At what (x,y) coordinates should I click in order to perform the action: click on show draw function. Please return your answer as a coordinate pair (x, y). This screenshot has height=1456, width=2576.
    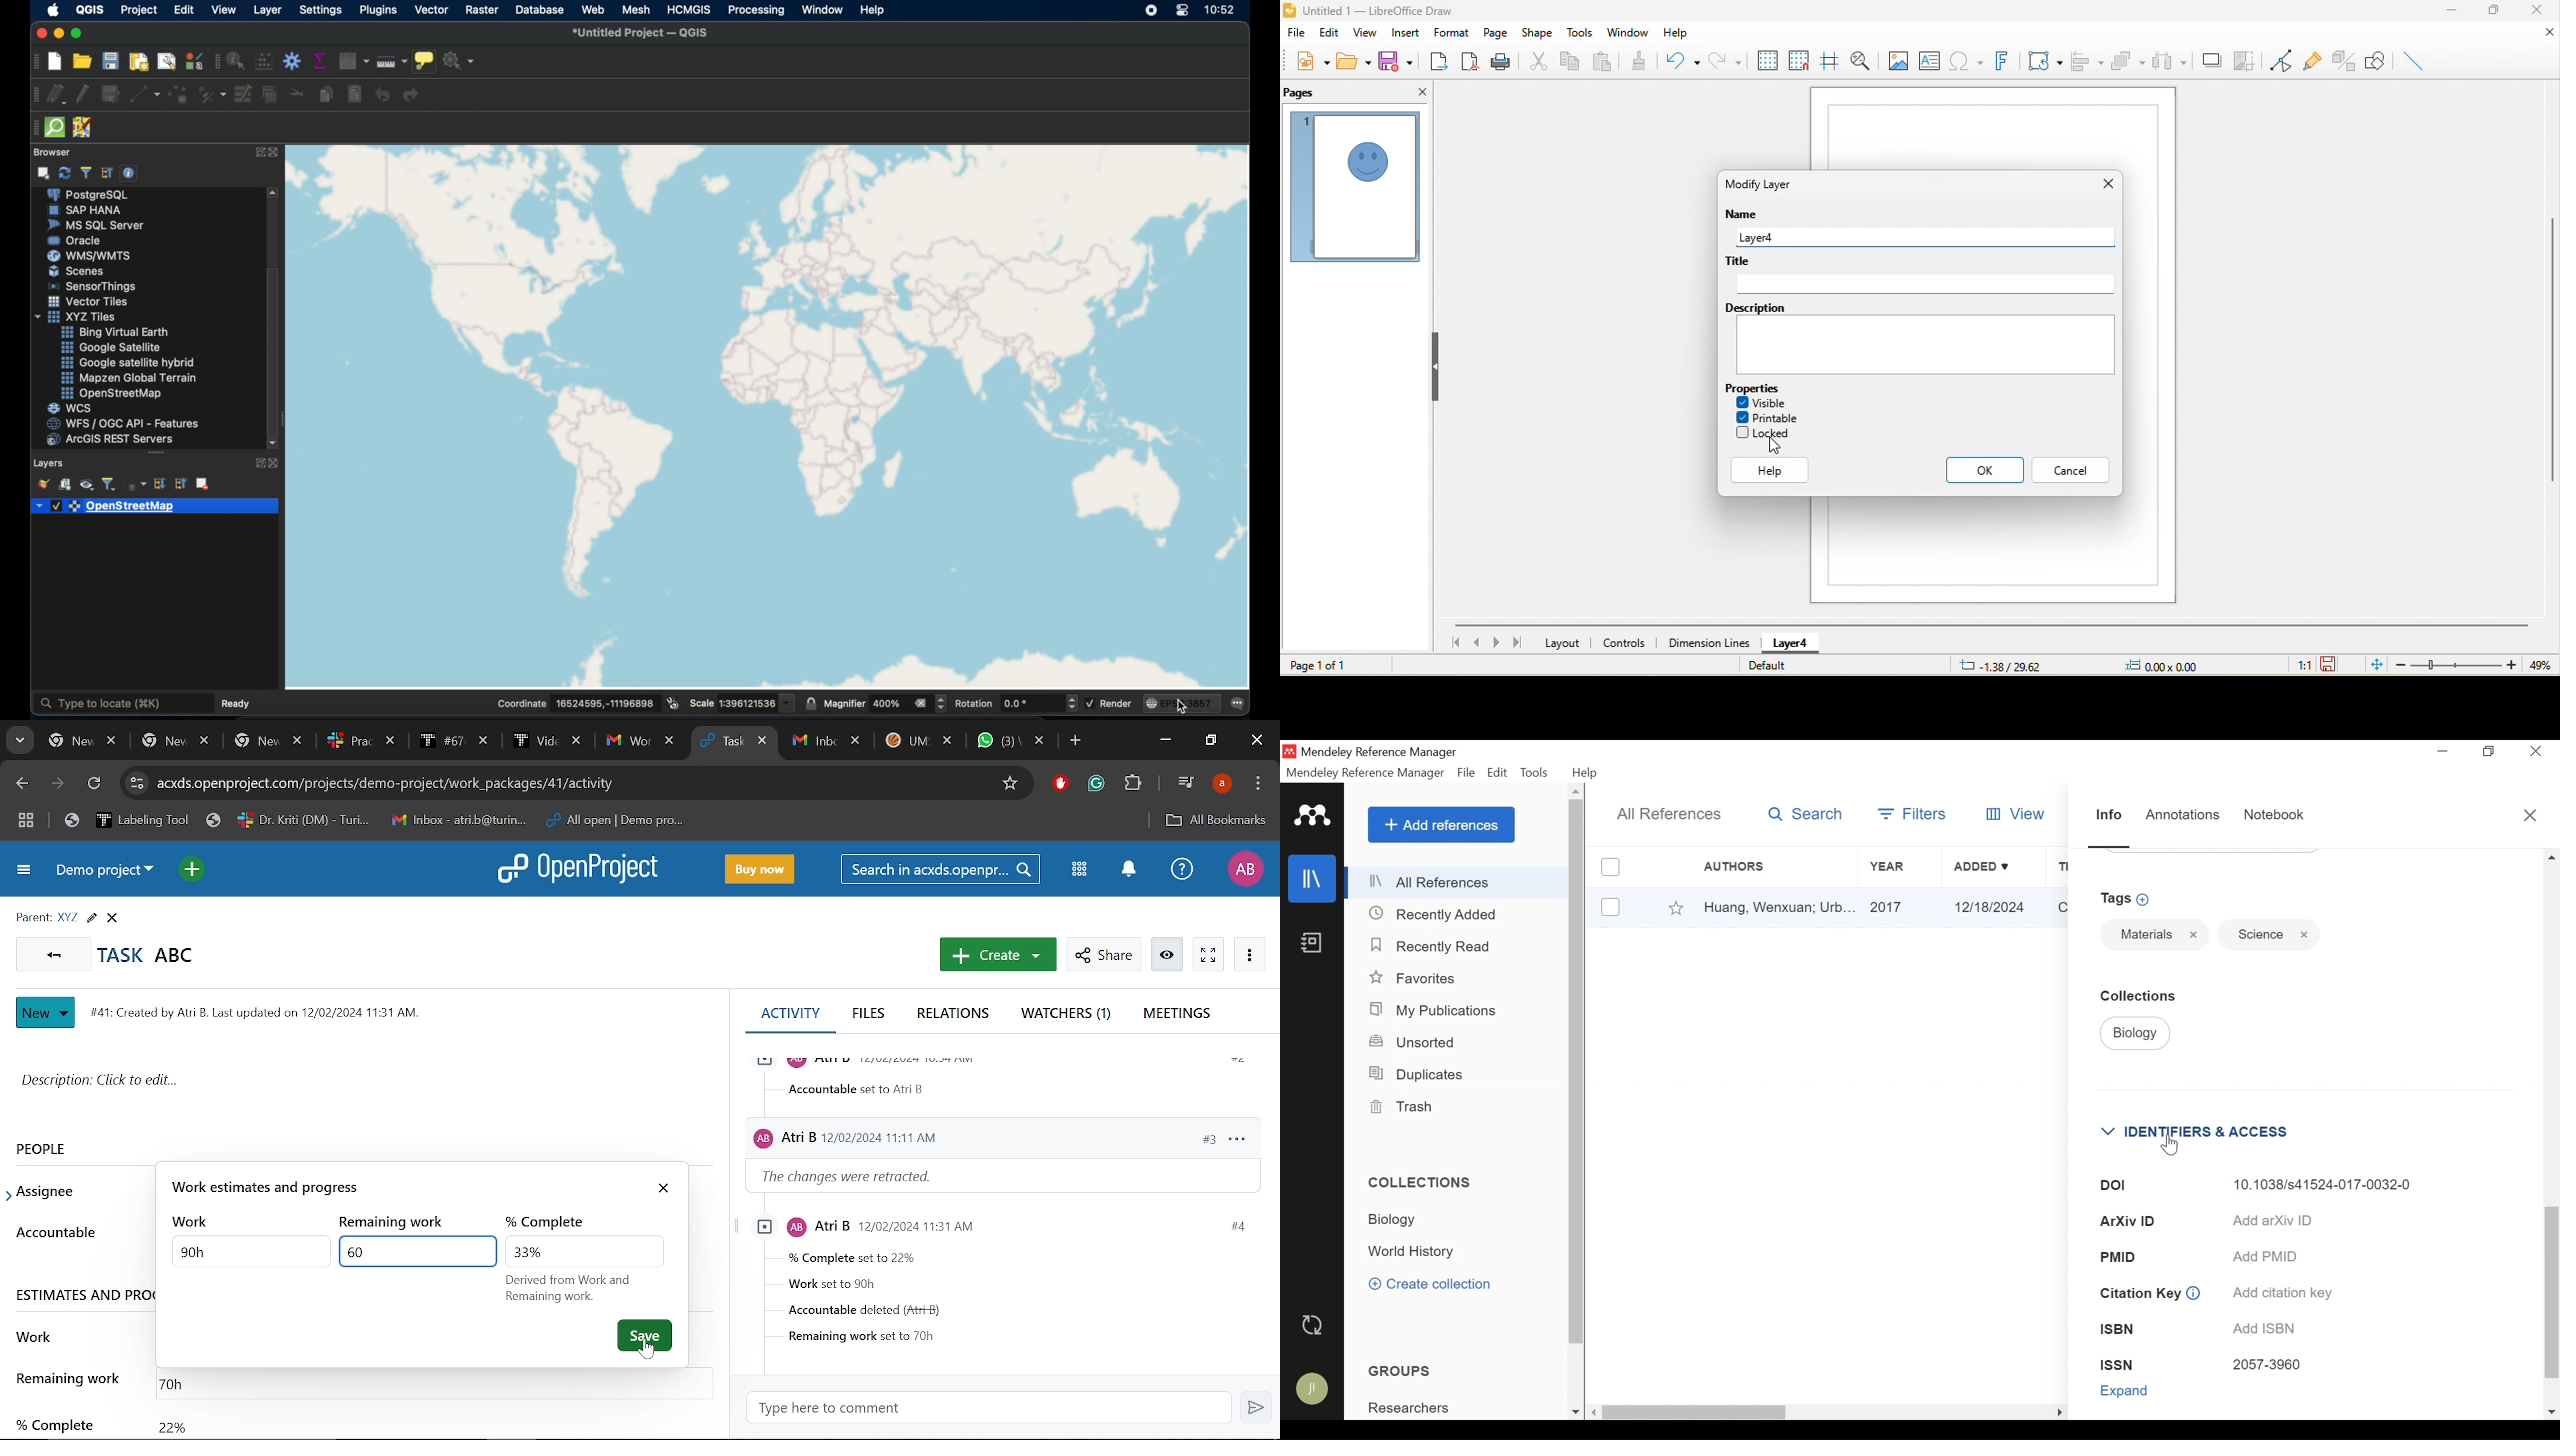
    Looking at the image, I should click on (2374, 61).